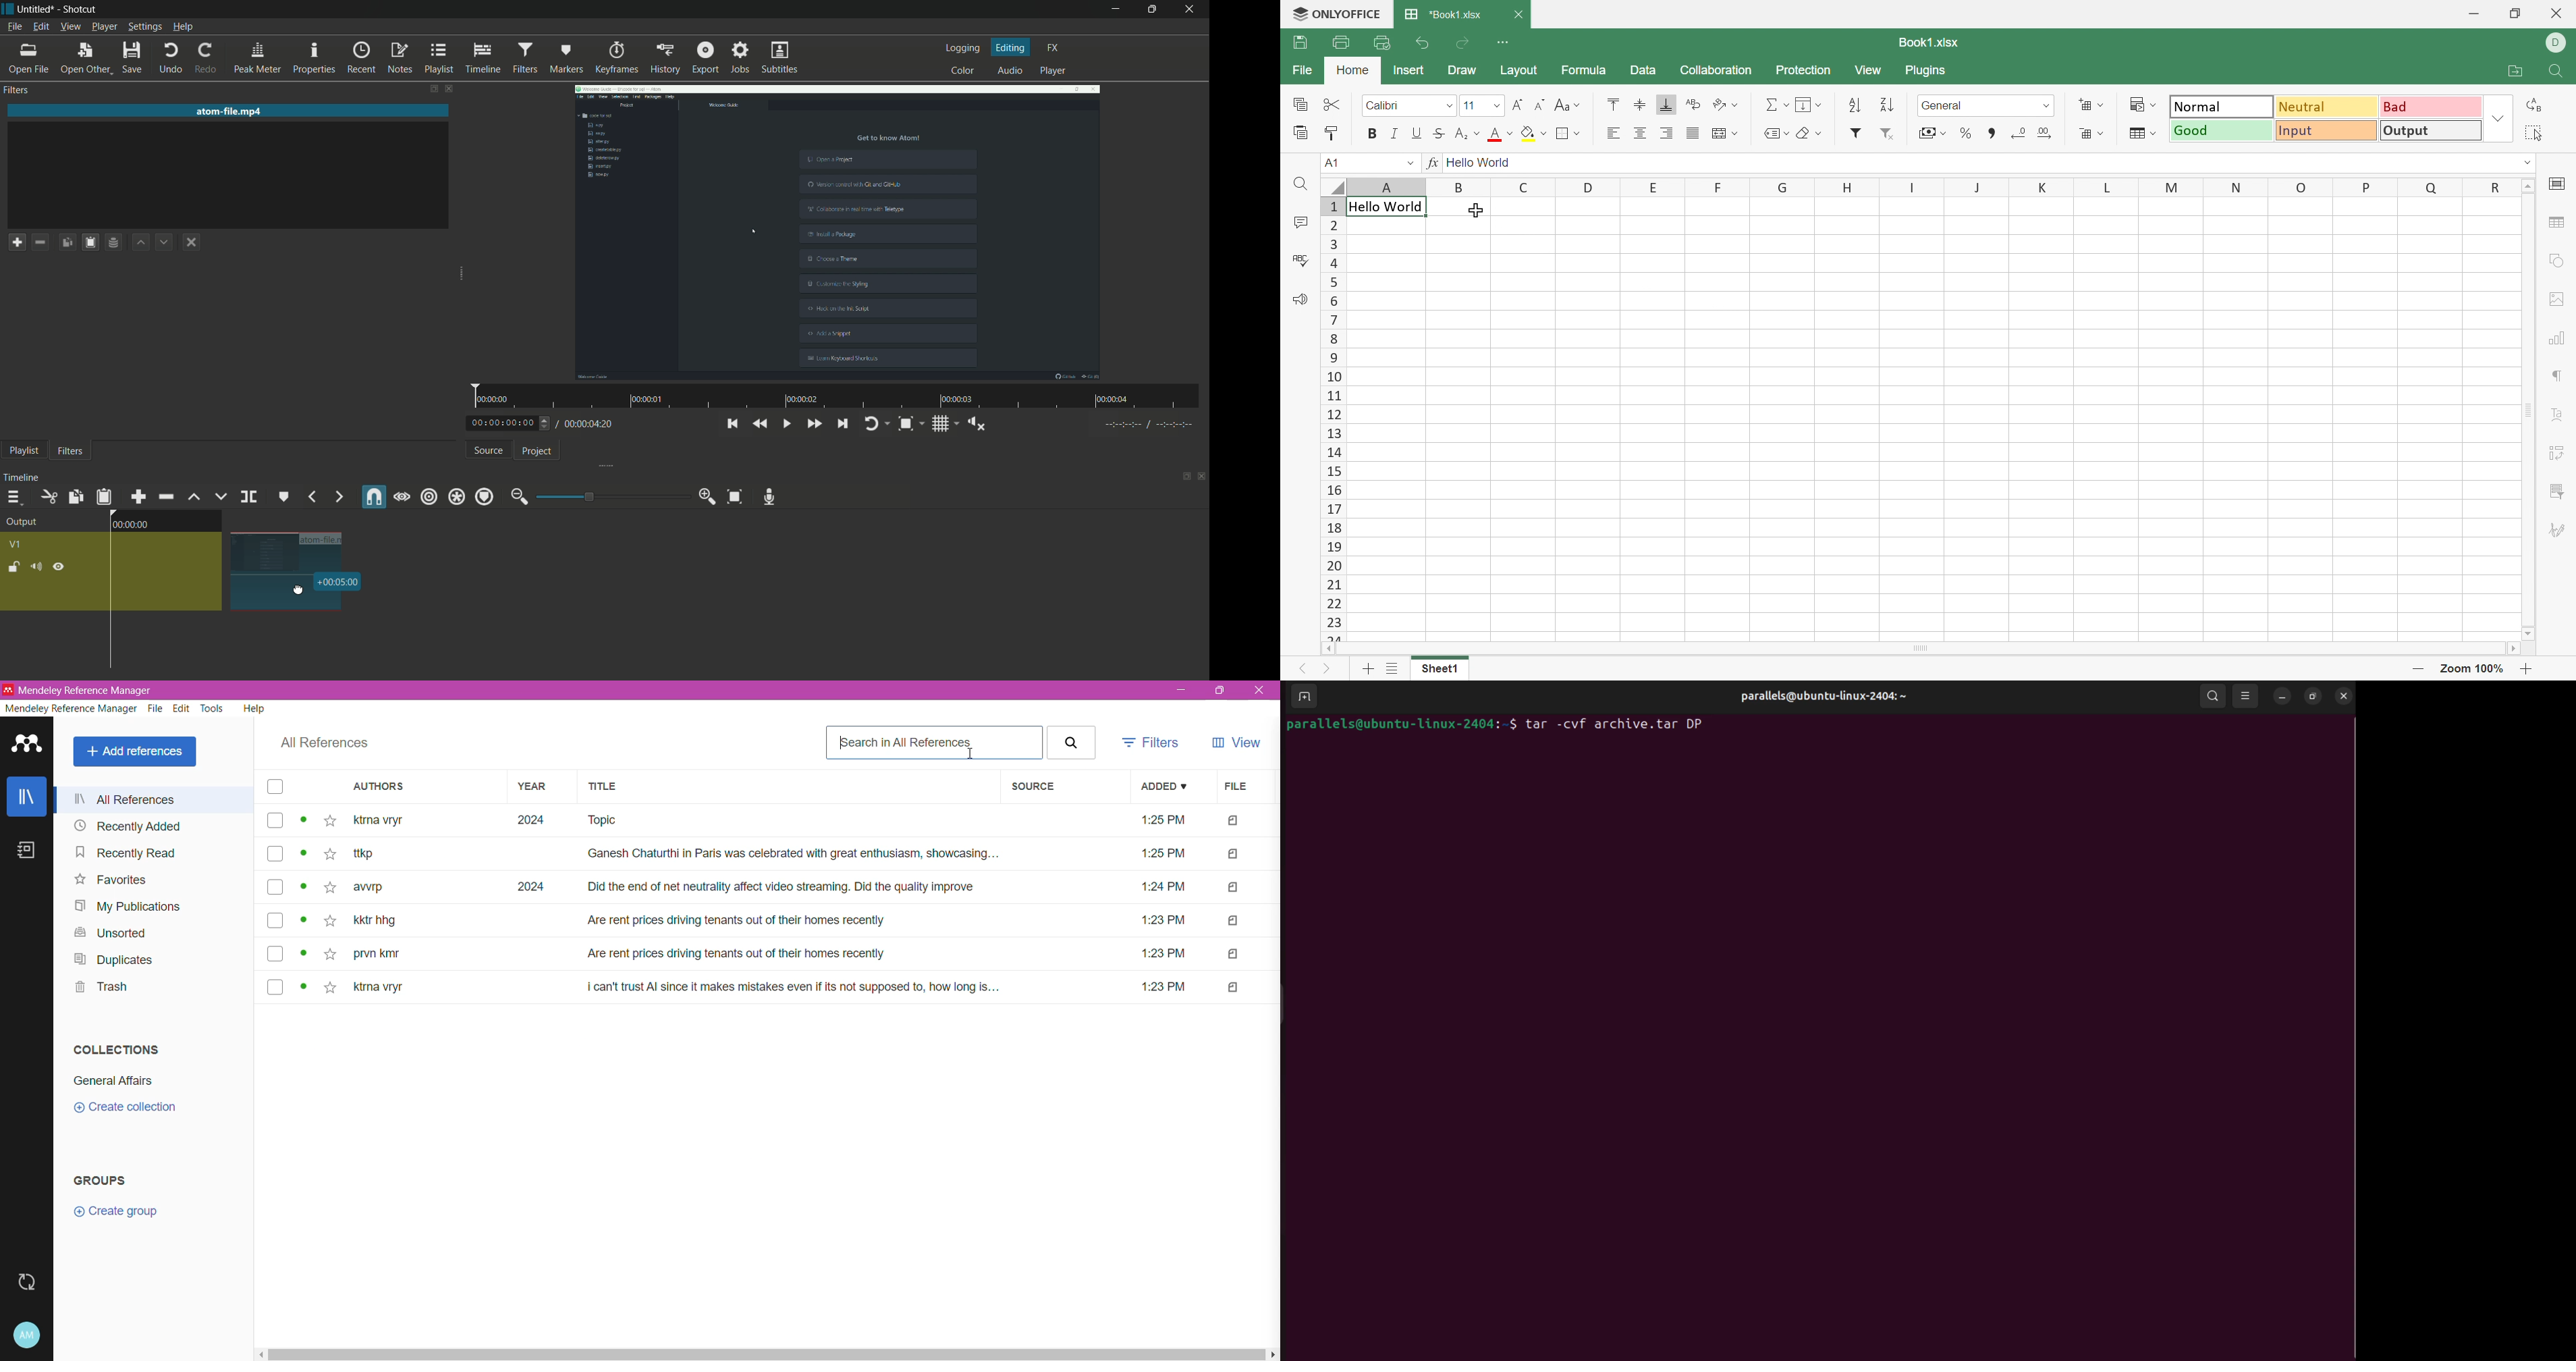 The height and width of the screenshot is (1372, 2576). What do you see at coordinates (330, 822) in the screenshot?
I see `Click to add the reference to favorites` at bounding box center [330, 822].